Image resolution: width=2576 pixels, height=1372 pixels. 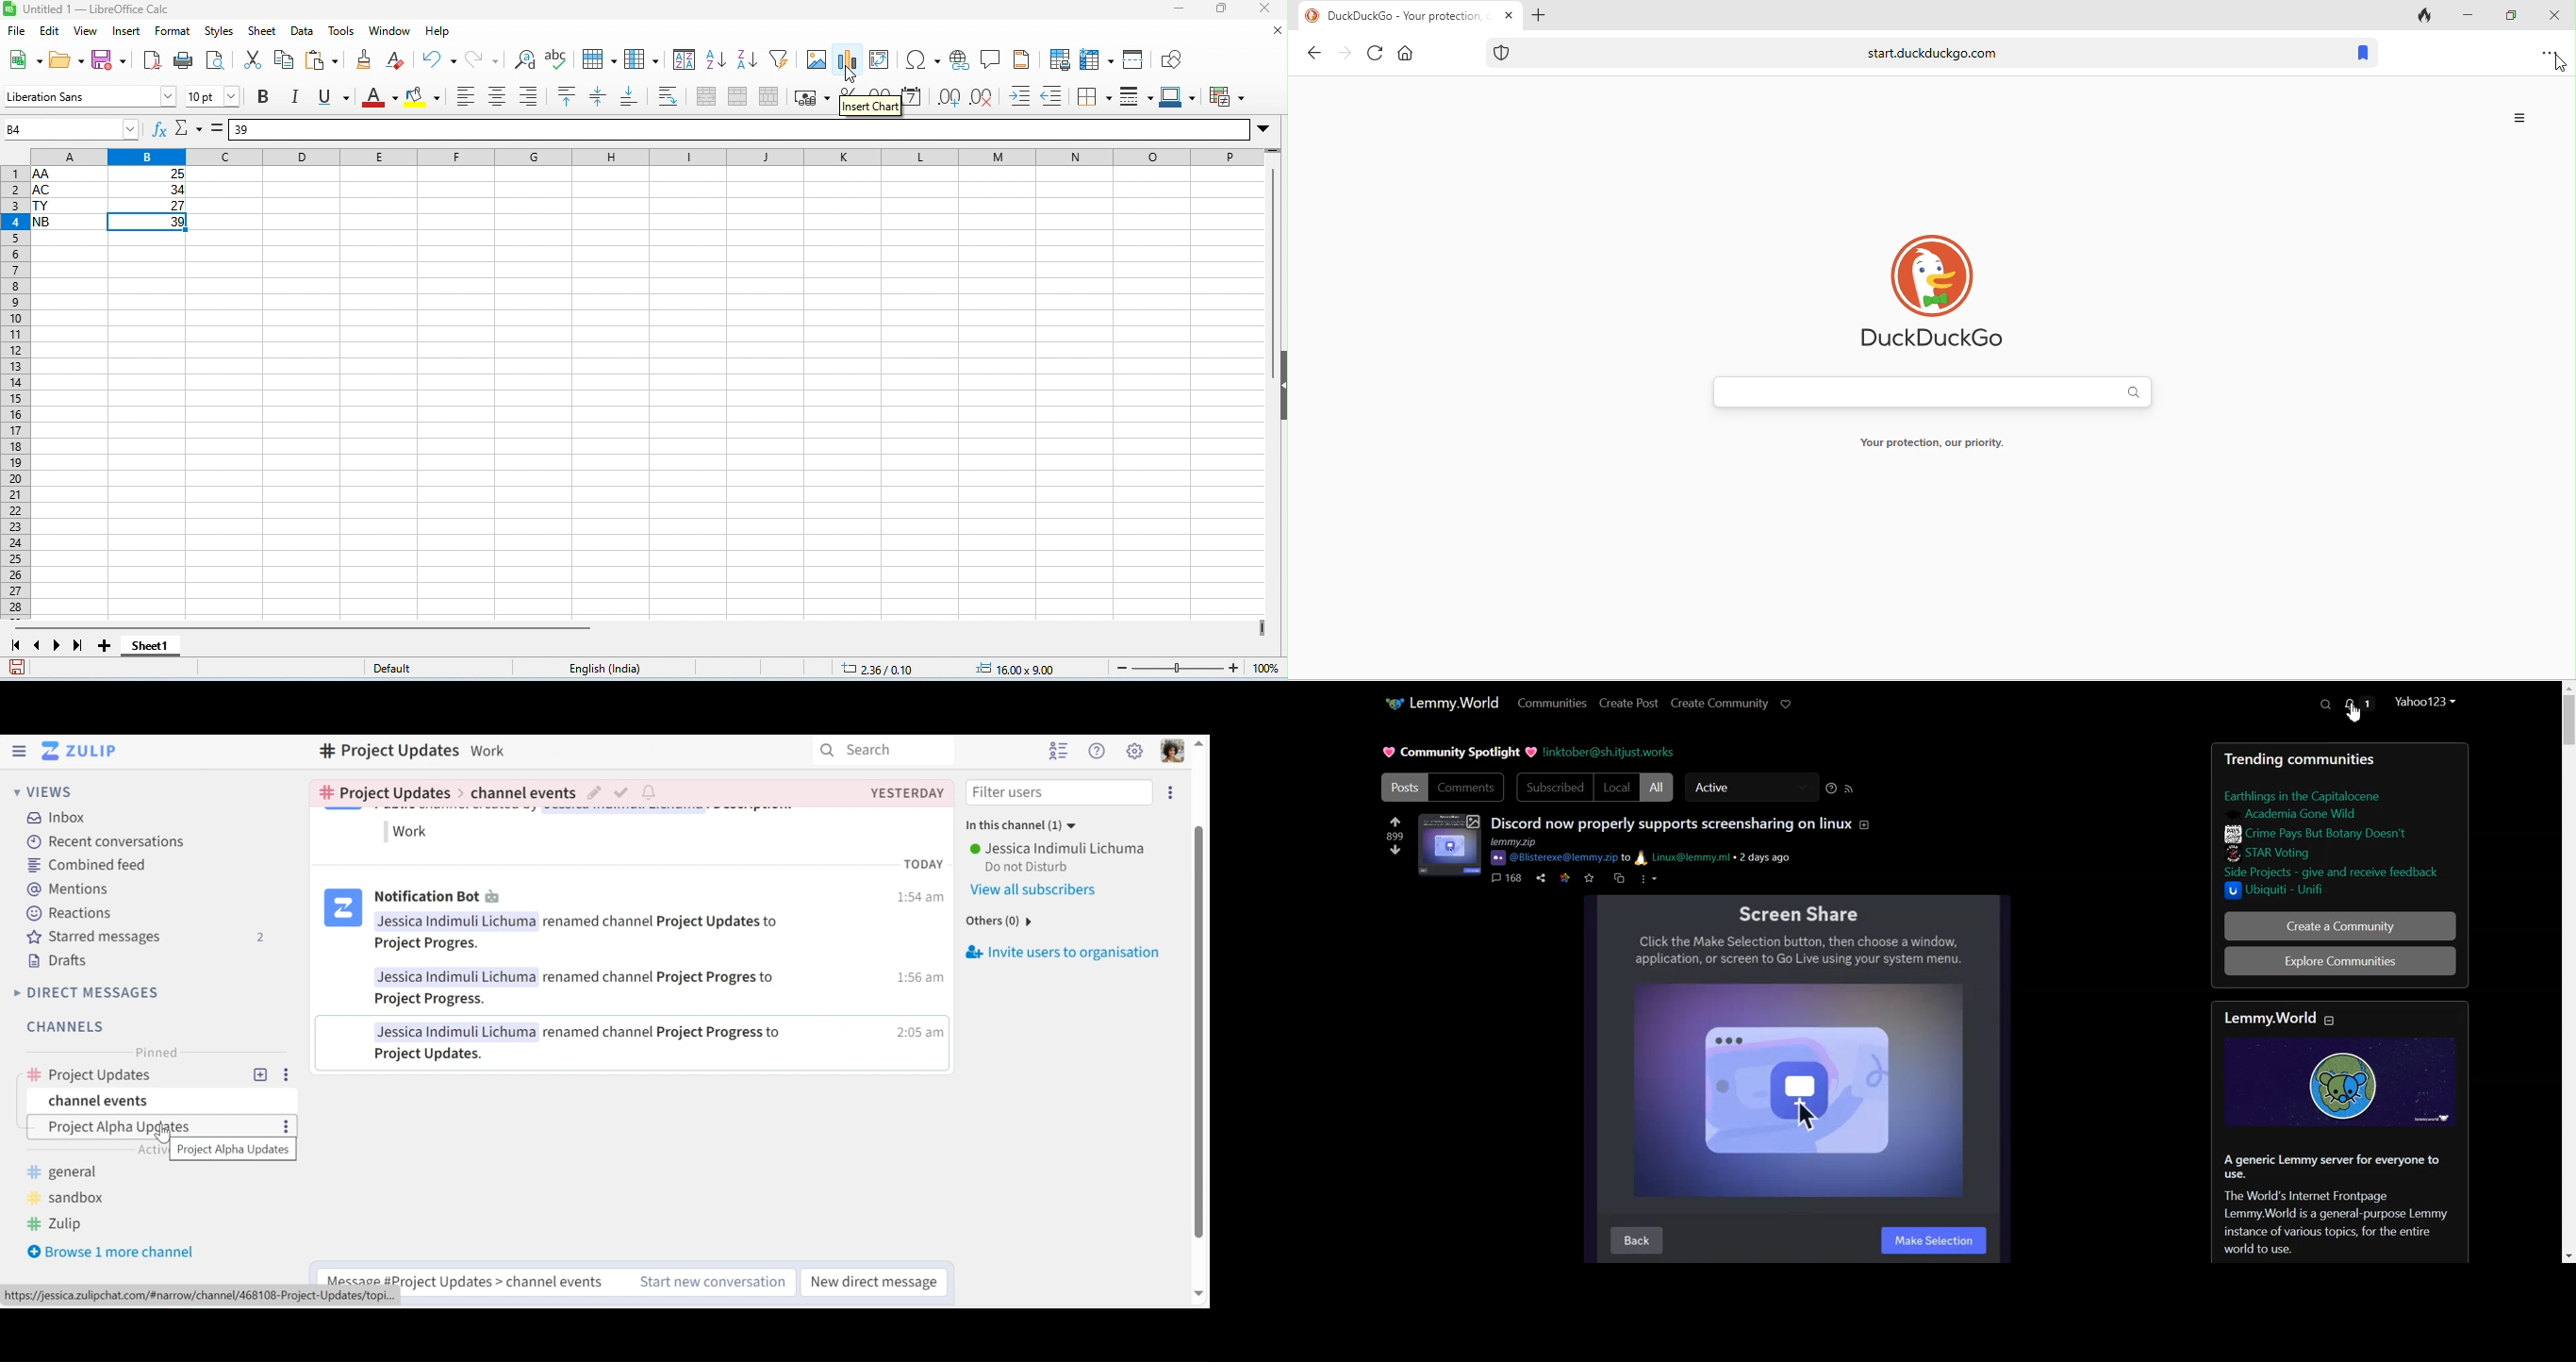 I want to click on maximize, so click(x=1219, y=9).